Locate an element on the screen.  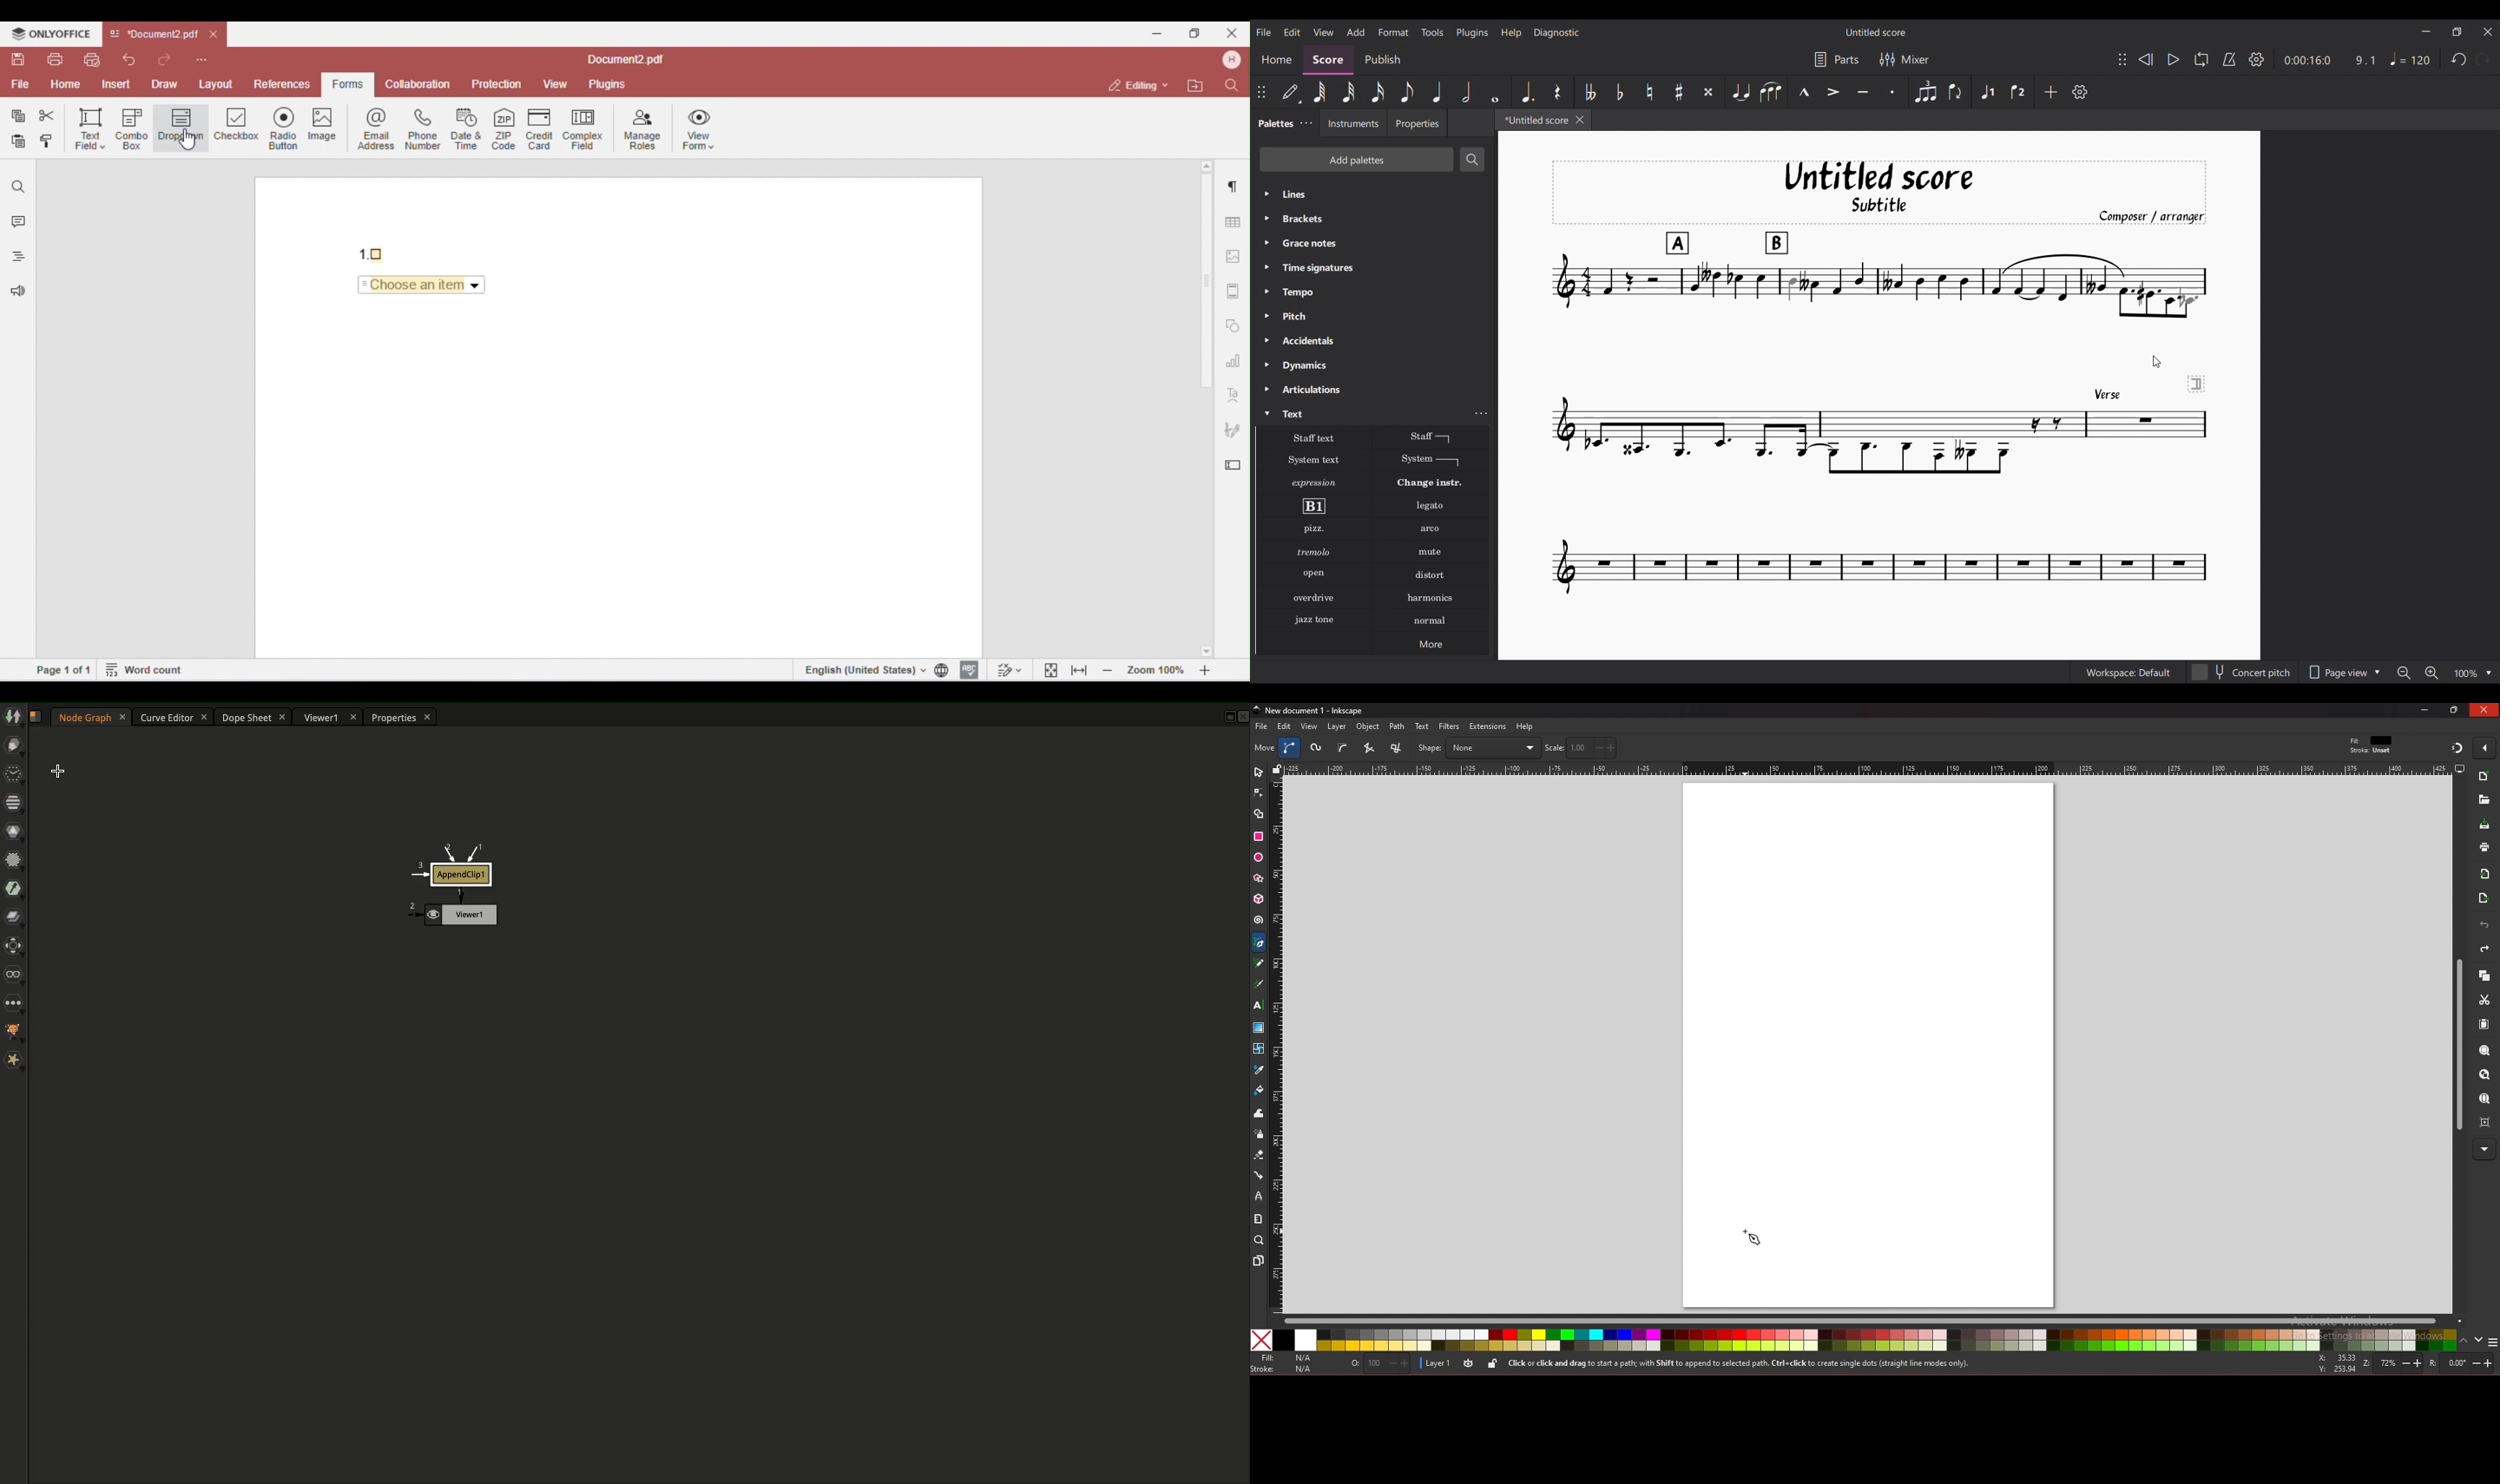
Palettes is located at coordinates (1273, 124).